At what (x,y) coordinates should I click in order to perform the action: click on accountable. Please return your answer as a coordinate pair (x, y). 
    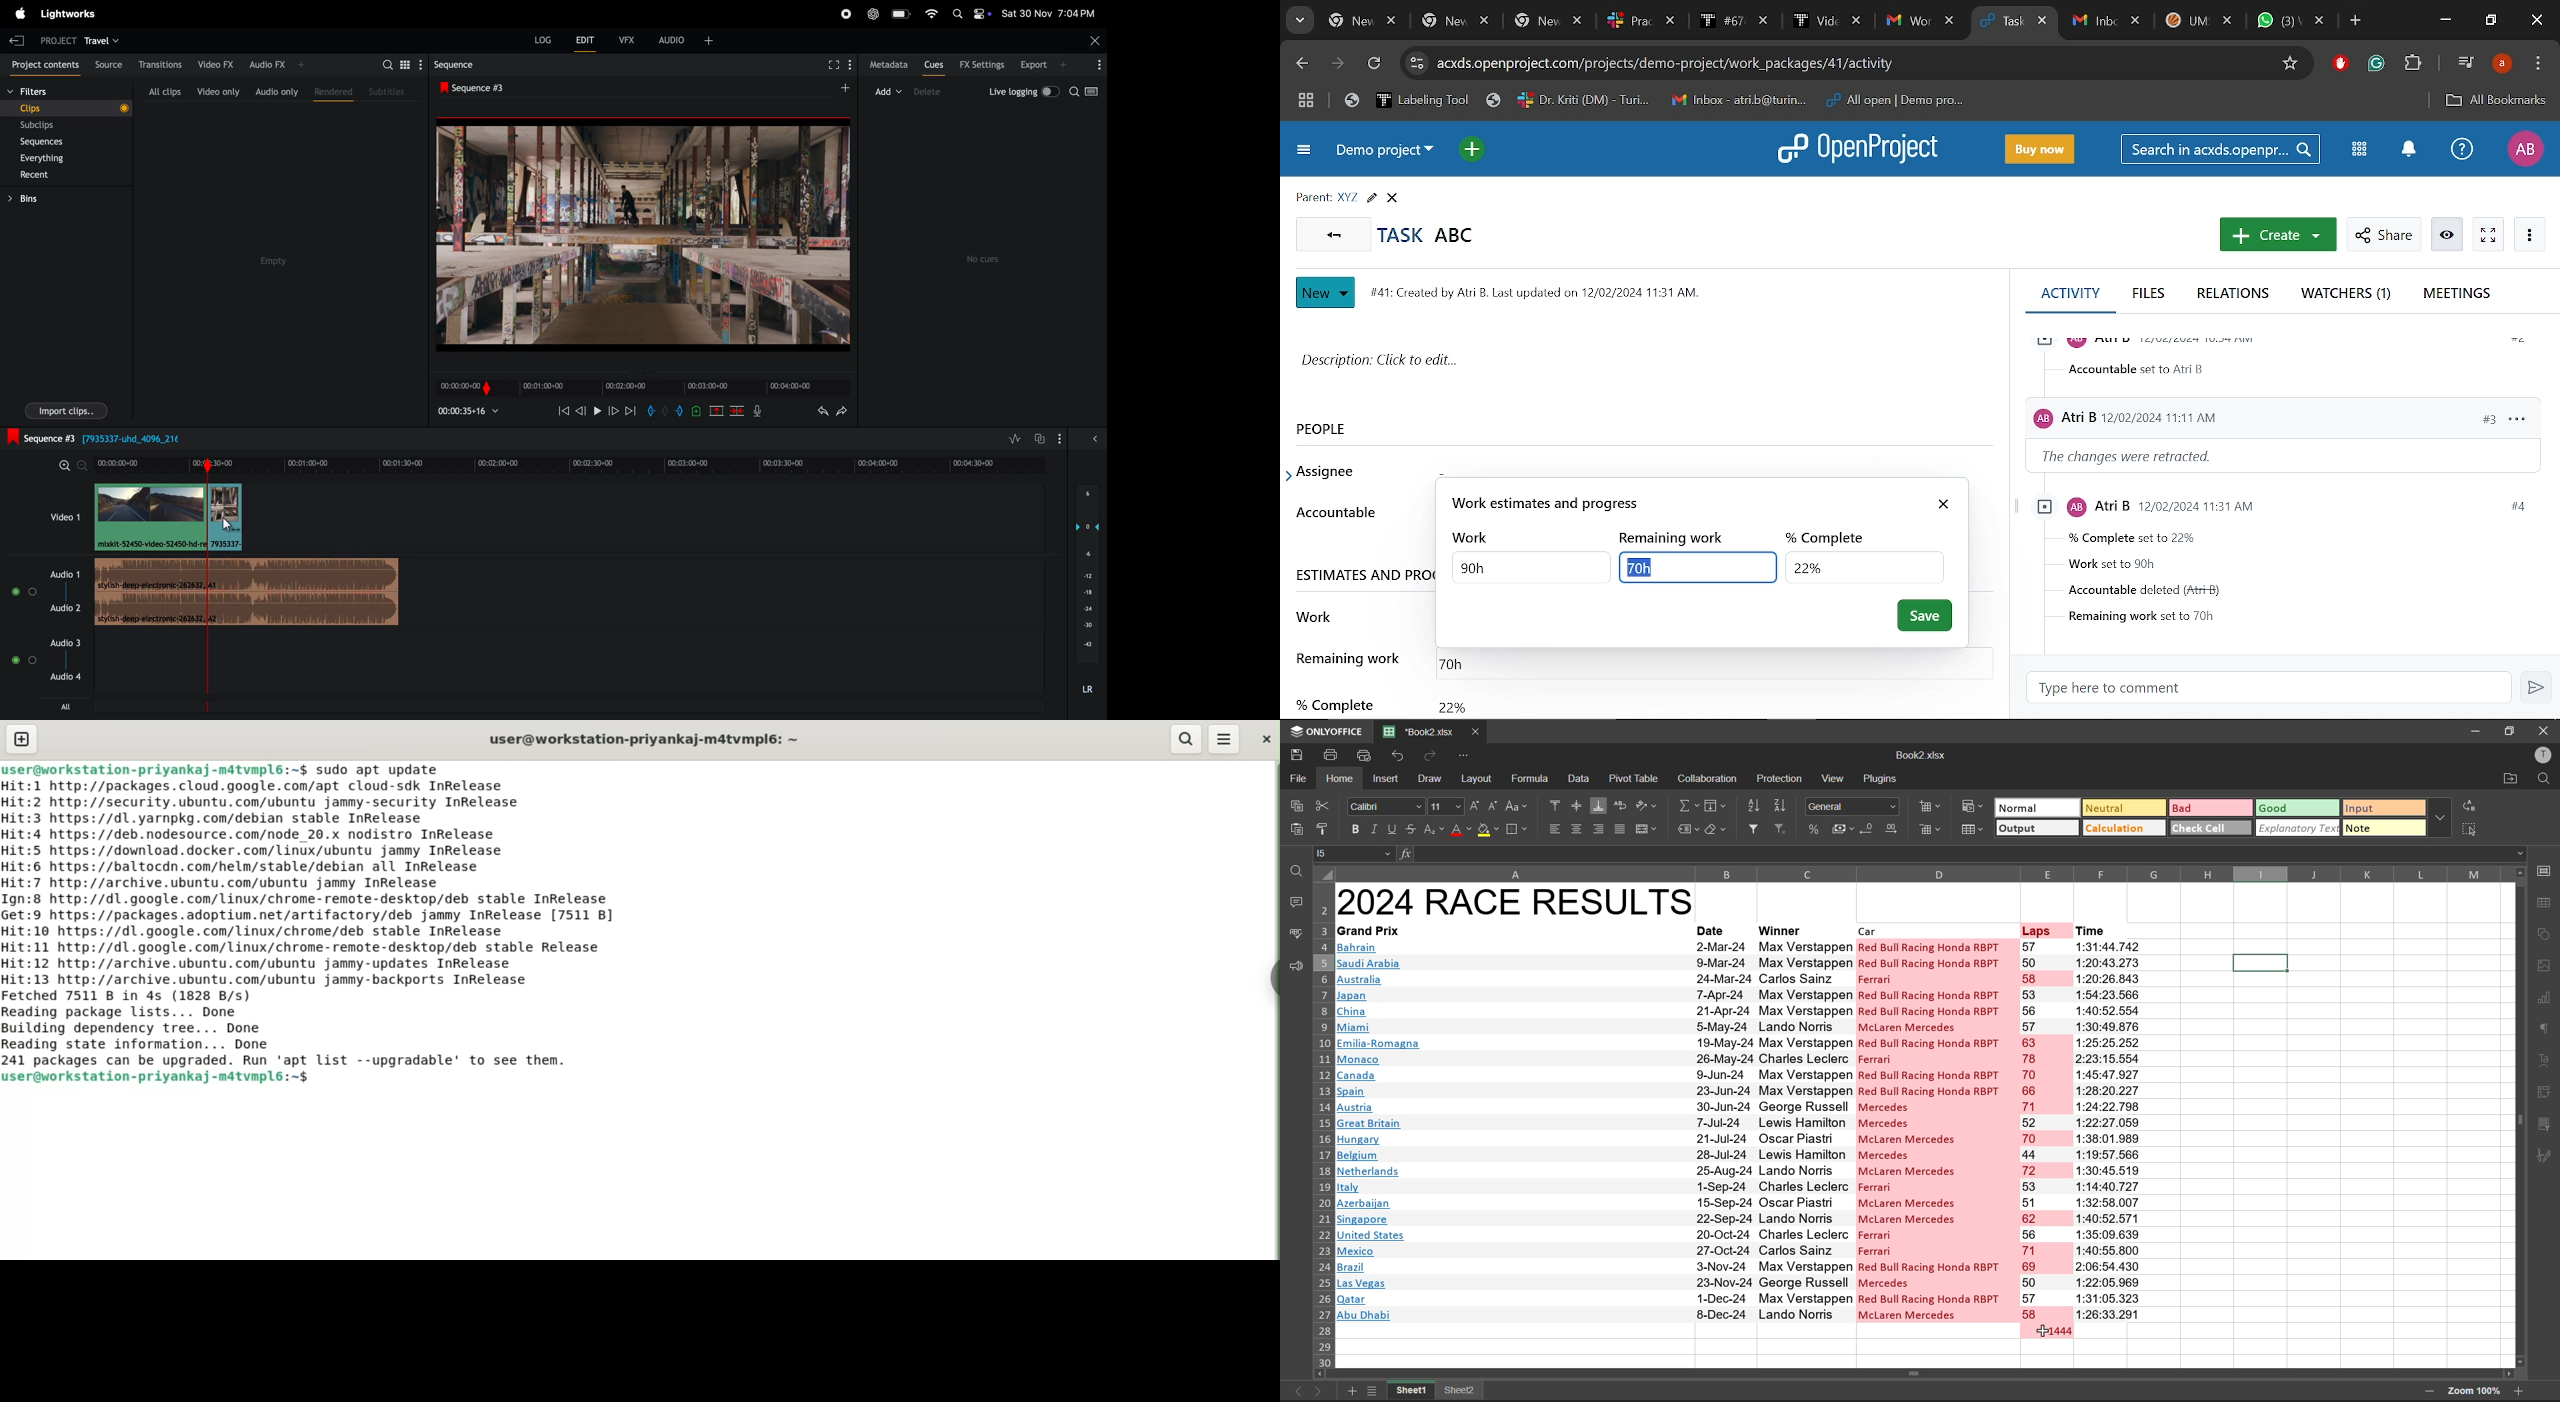
    Looking at the image, I should click on (1335, 512).